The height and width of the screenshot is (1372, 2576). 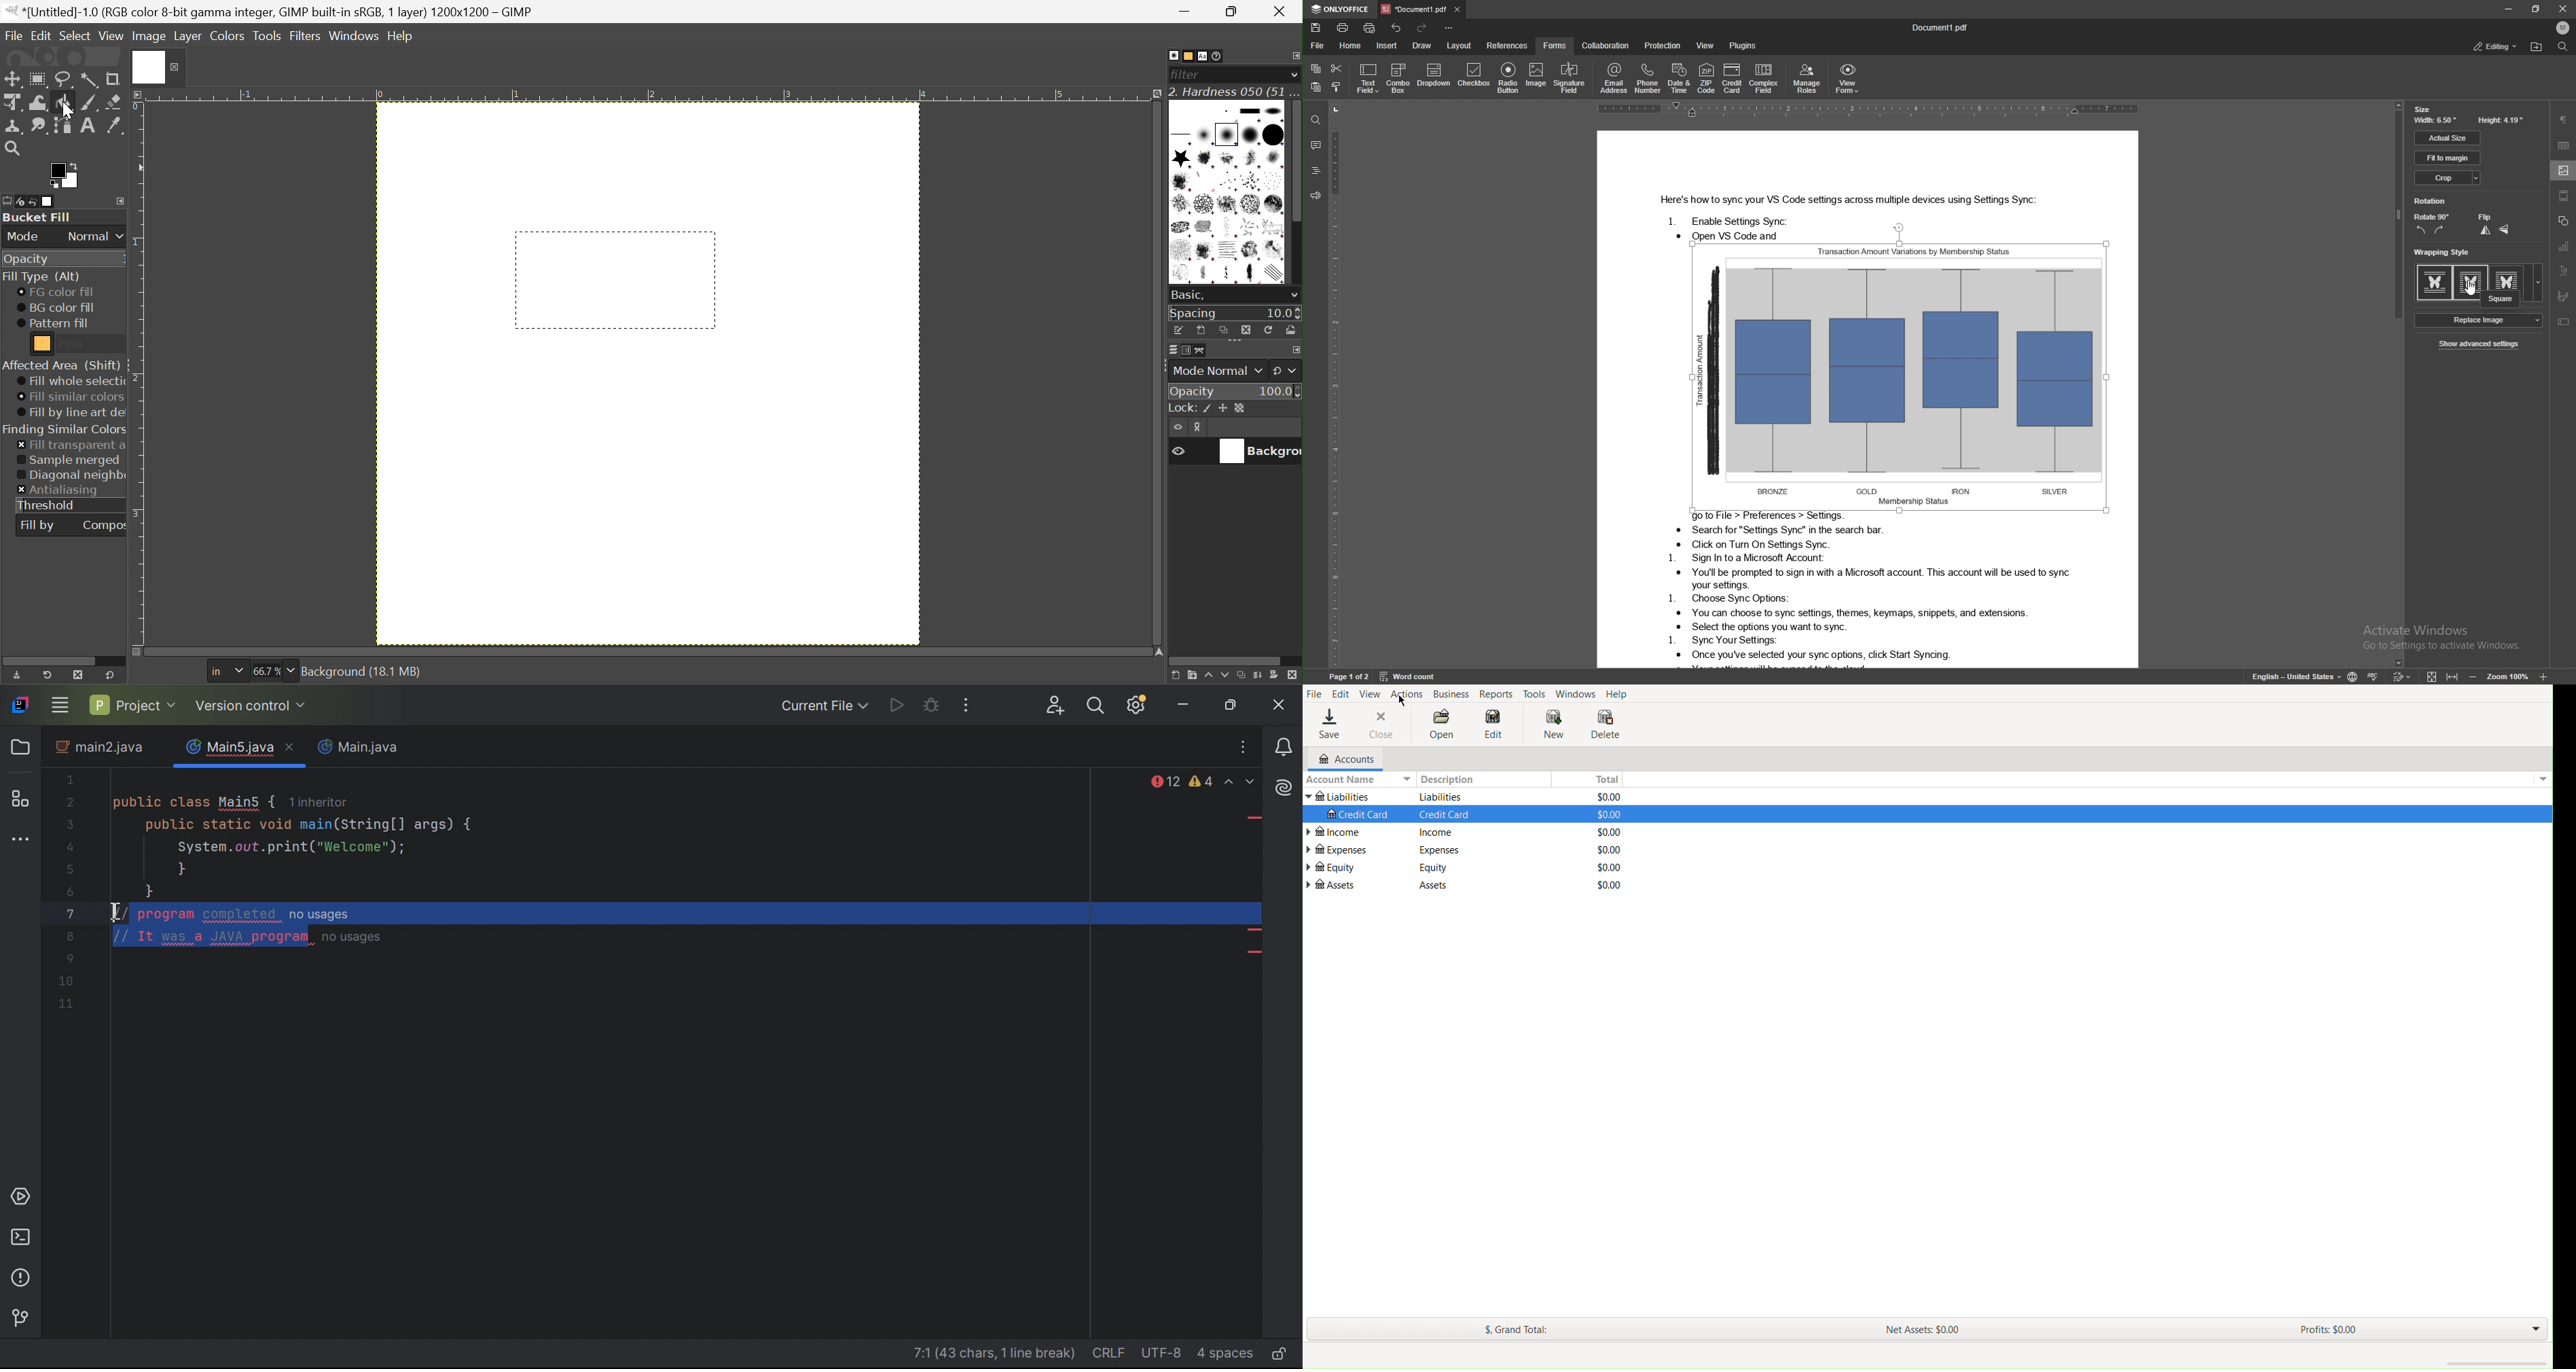 I want to click on View, so click(x=1370, y=694).